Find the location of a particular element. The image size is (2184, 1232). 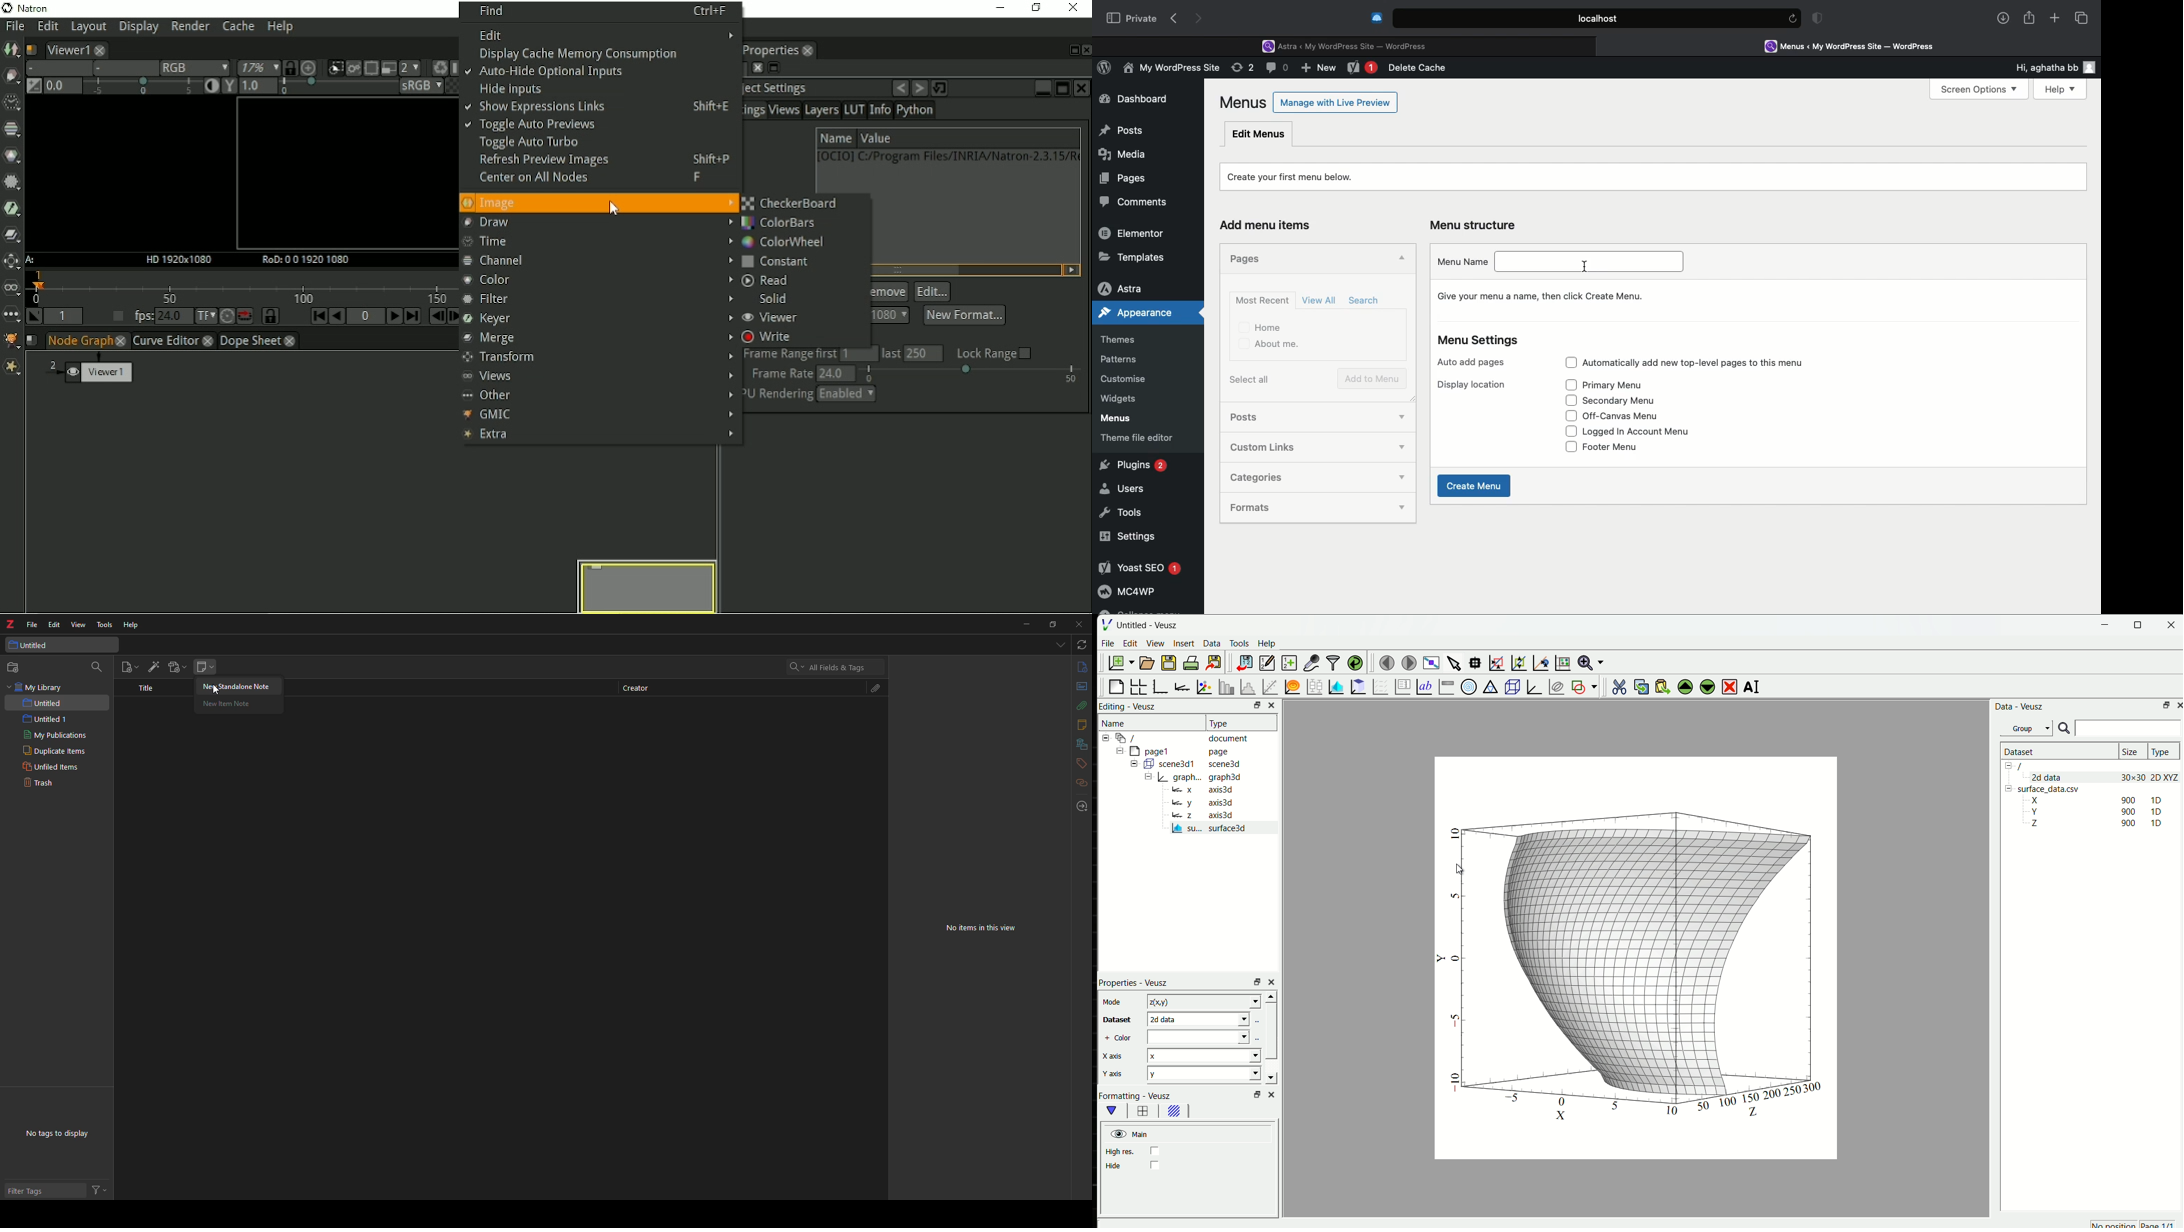

Edit is located at coordinates (1131, 643).